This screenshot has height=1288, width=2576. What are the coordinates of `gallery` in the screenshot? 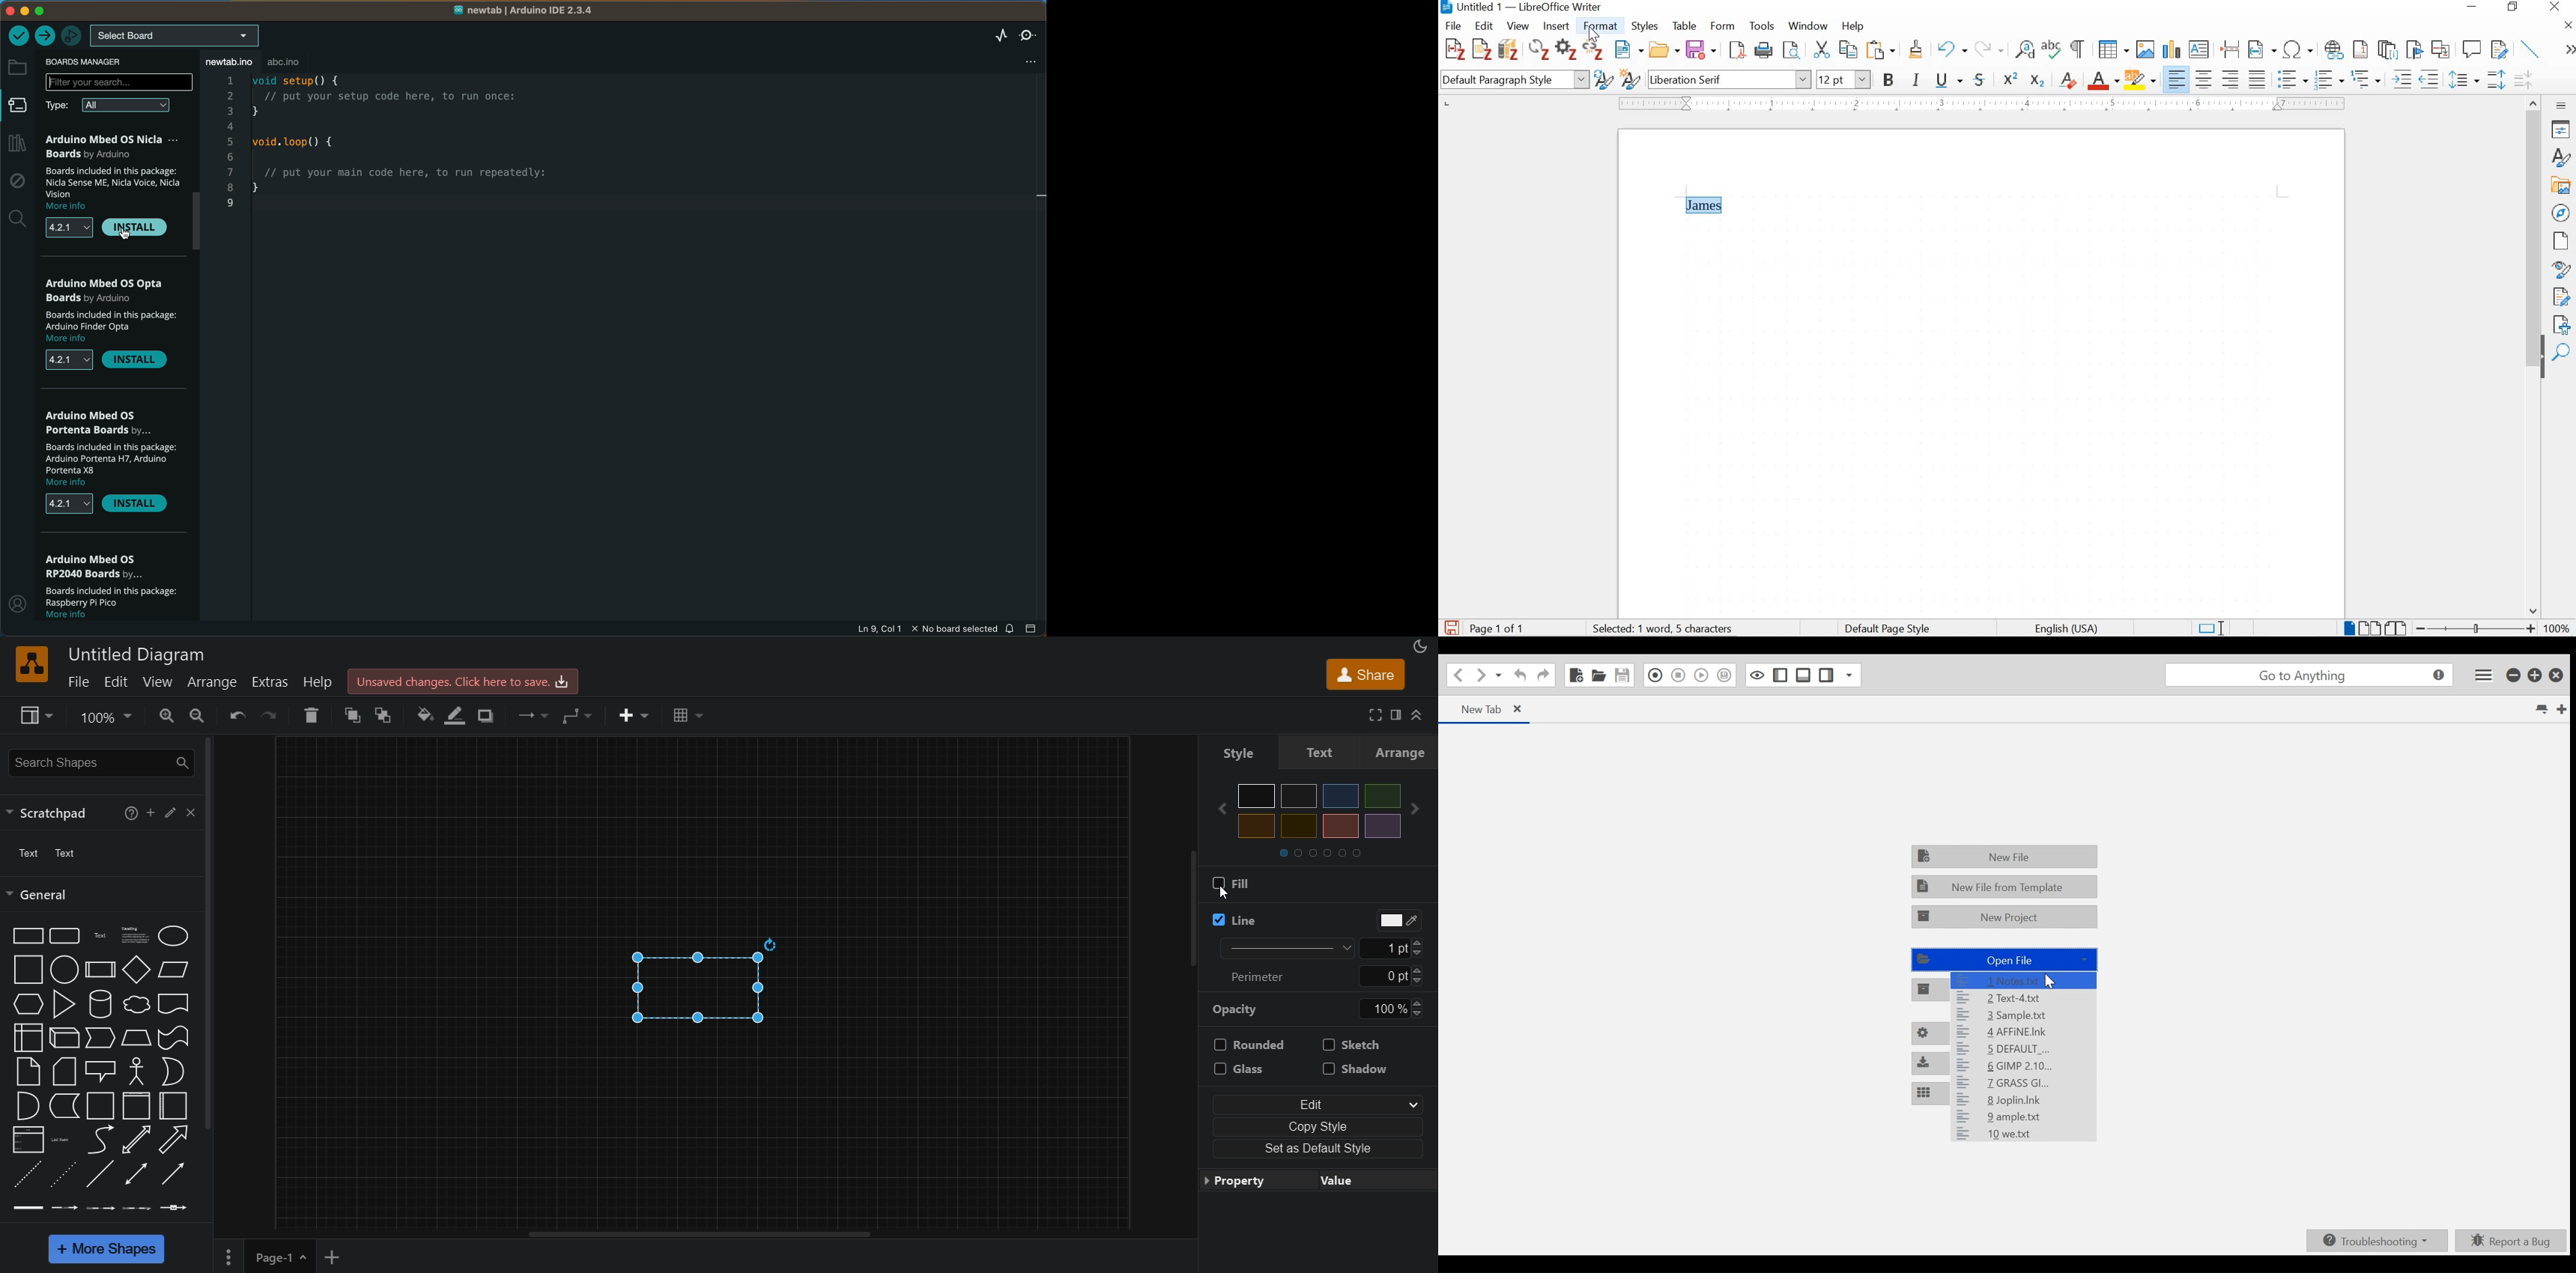 It's located at (2562, 185).